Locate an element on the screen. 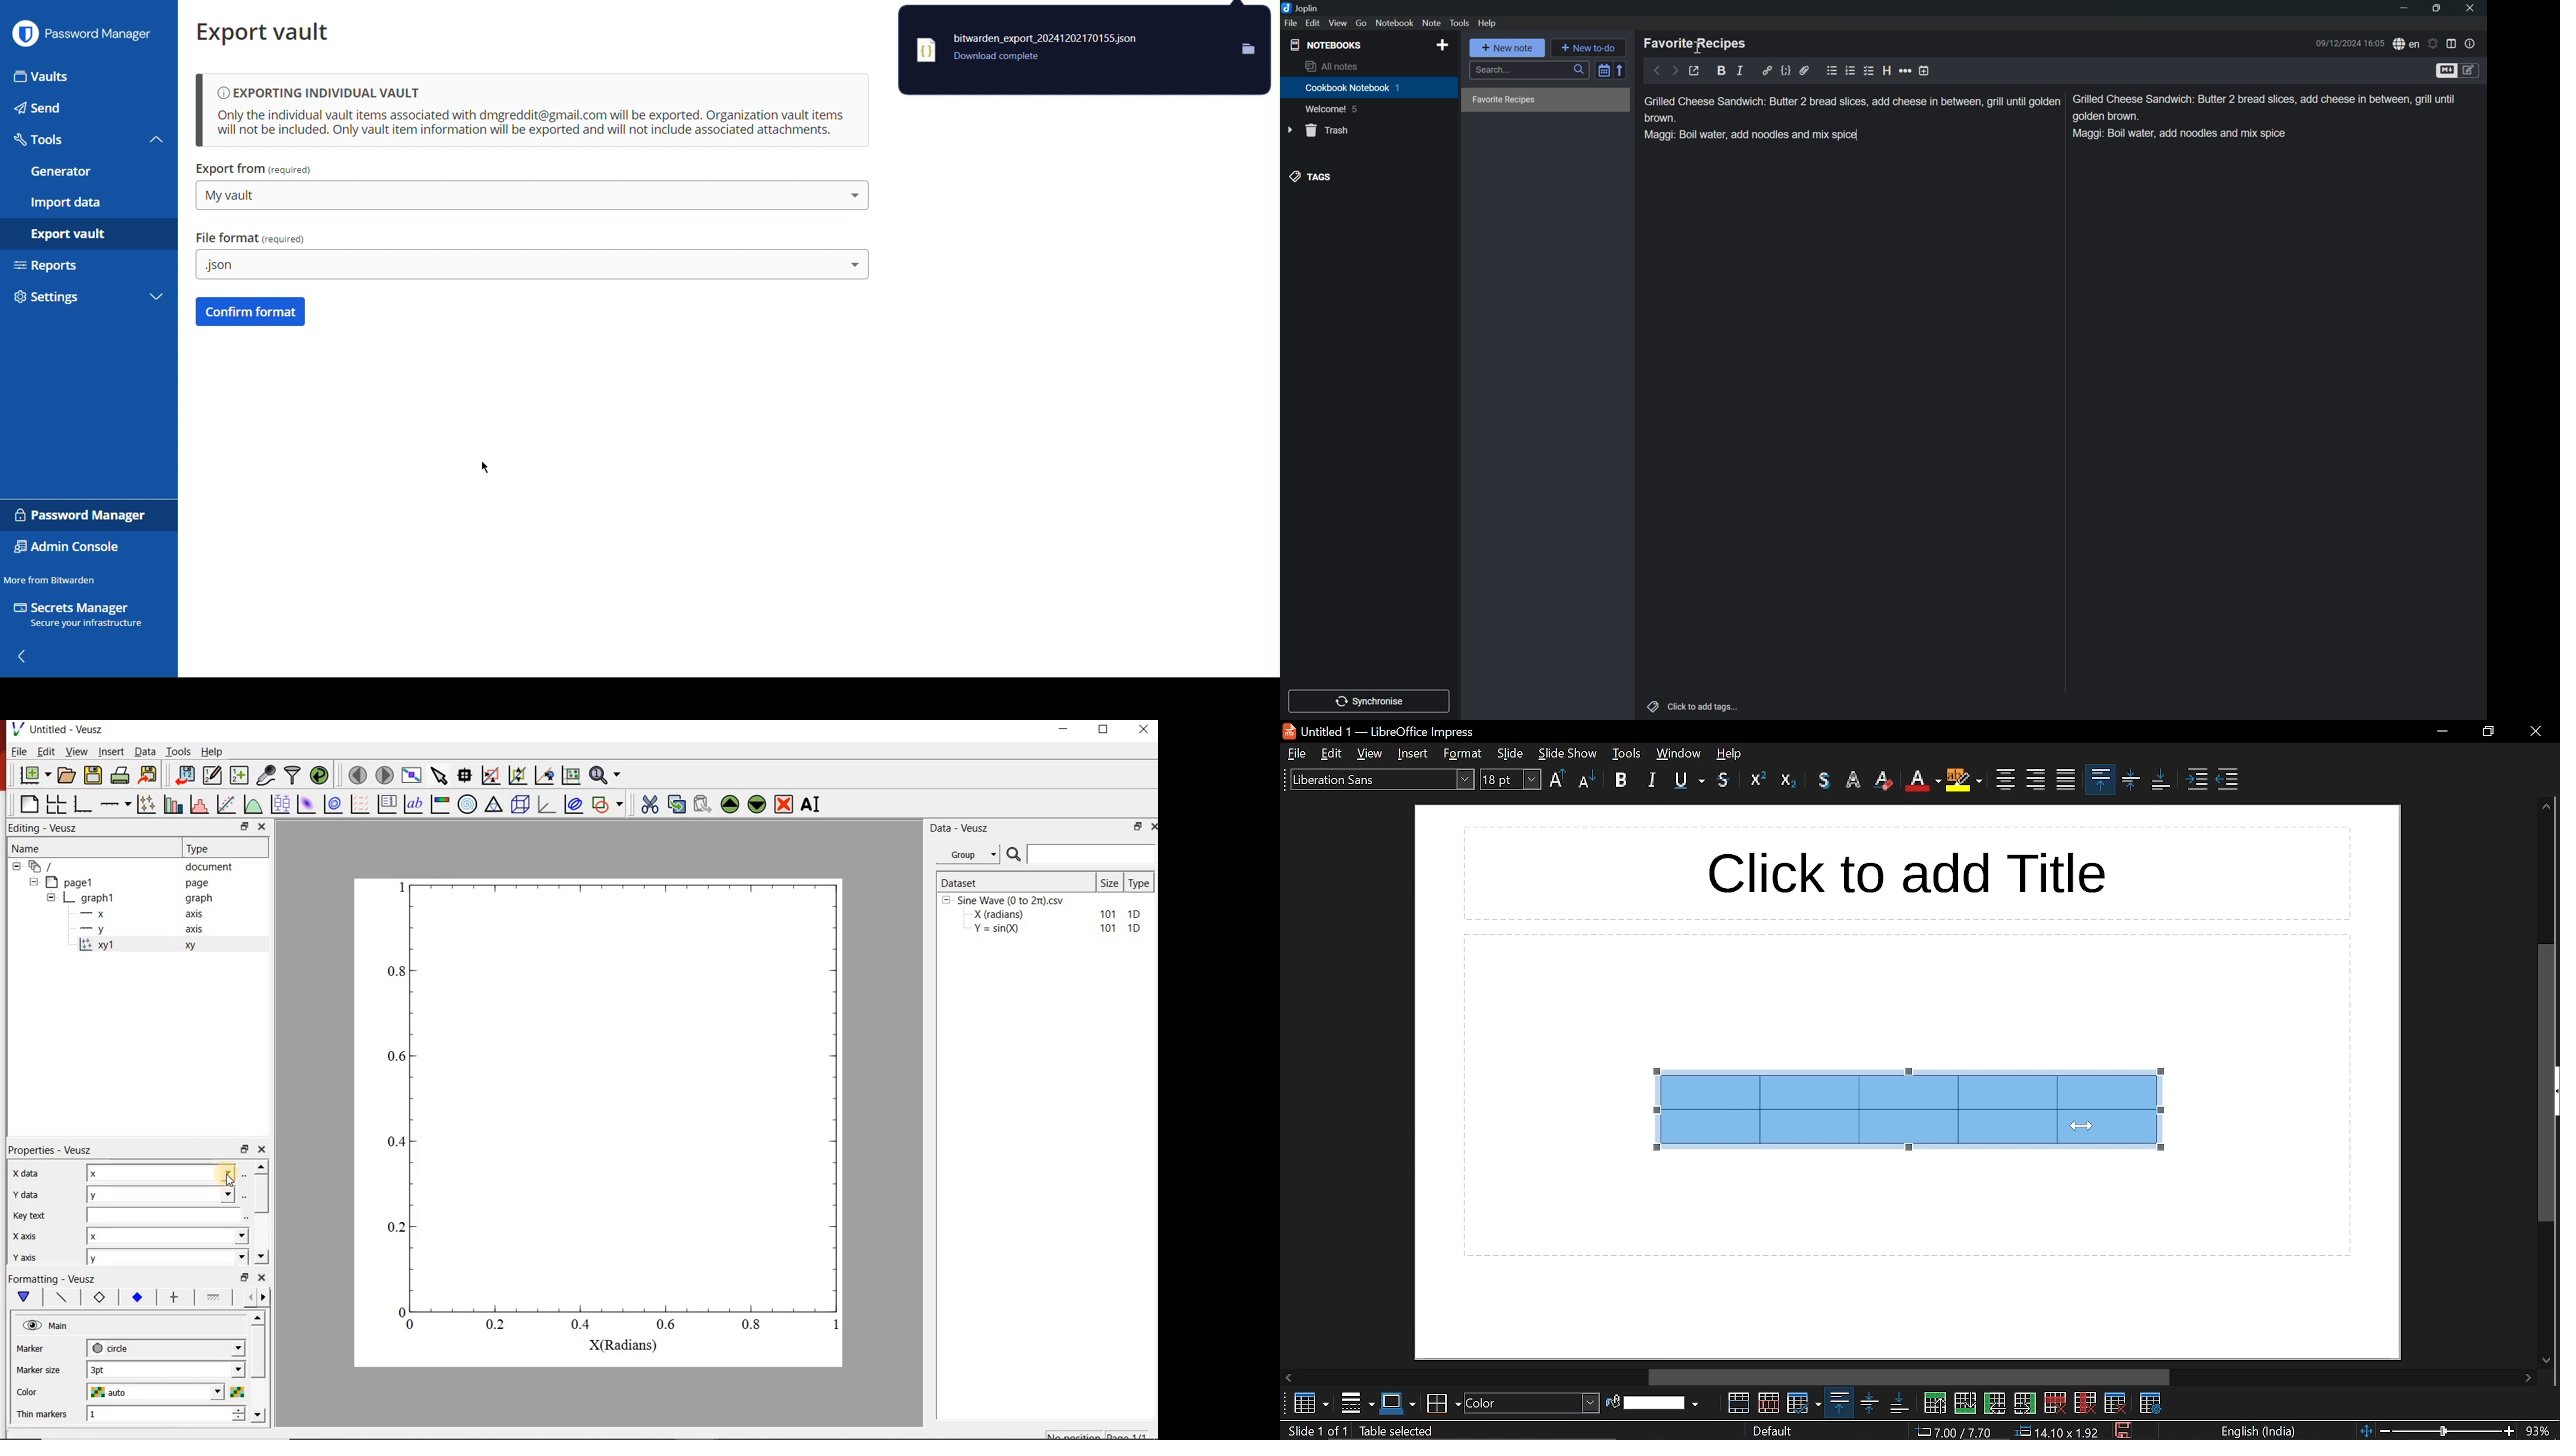 The width and height of the screenshot is (2576, 1456). Back is located at coordinates (1656, 71).